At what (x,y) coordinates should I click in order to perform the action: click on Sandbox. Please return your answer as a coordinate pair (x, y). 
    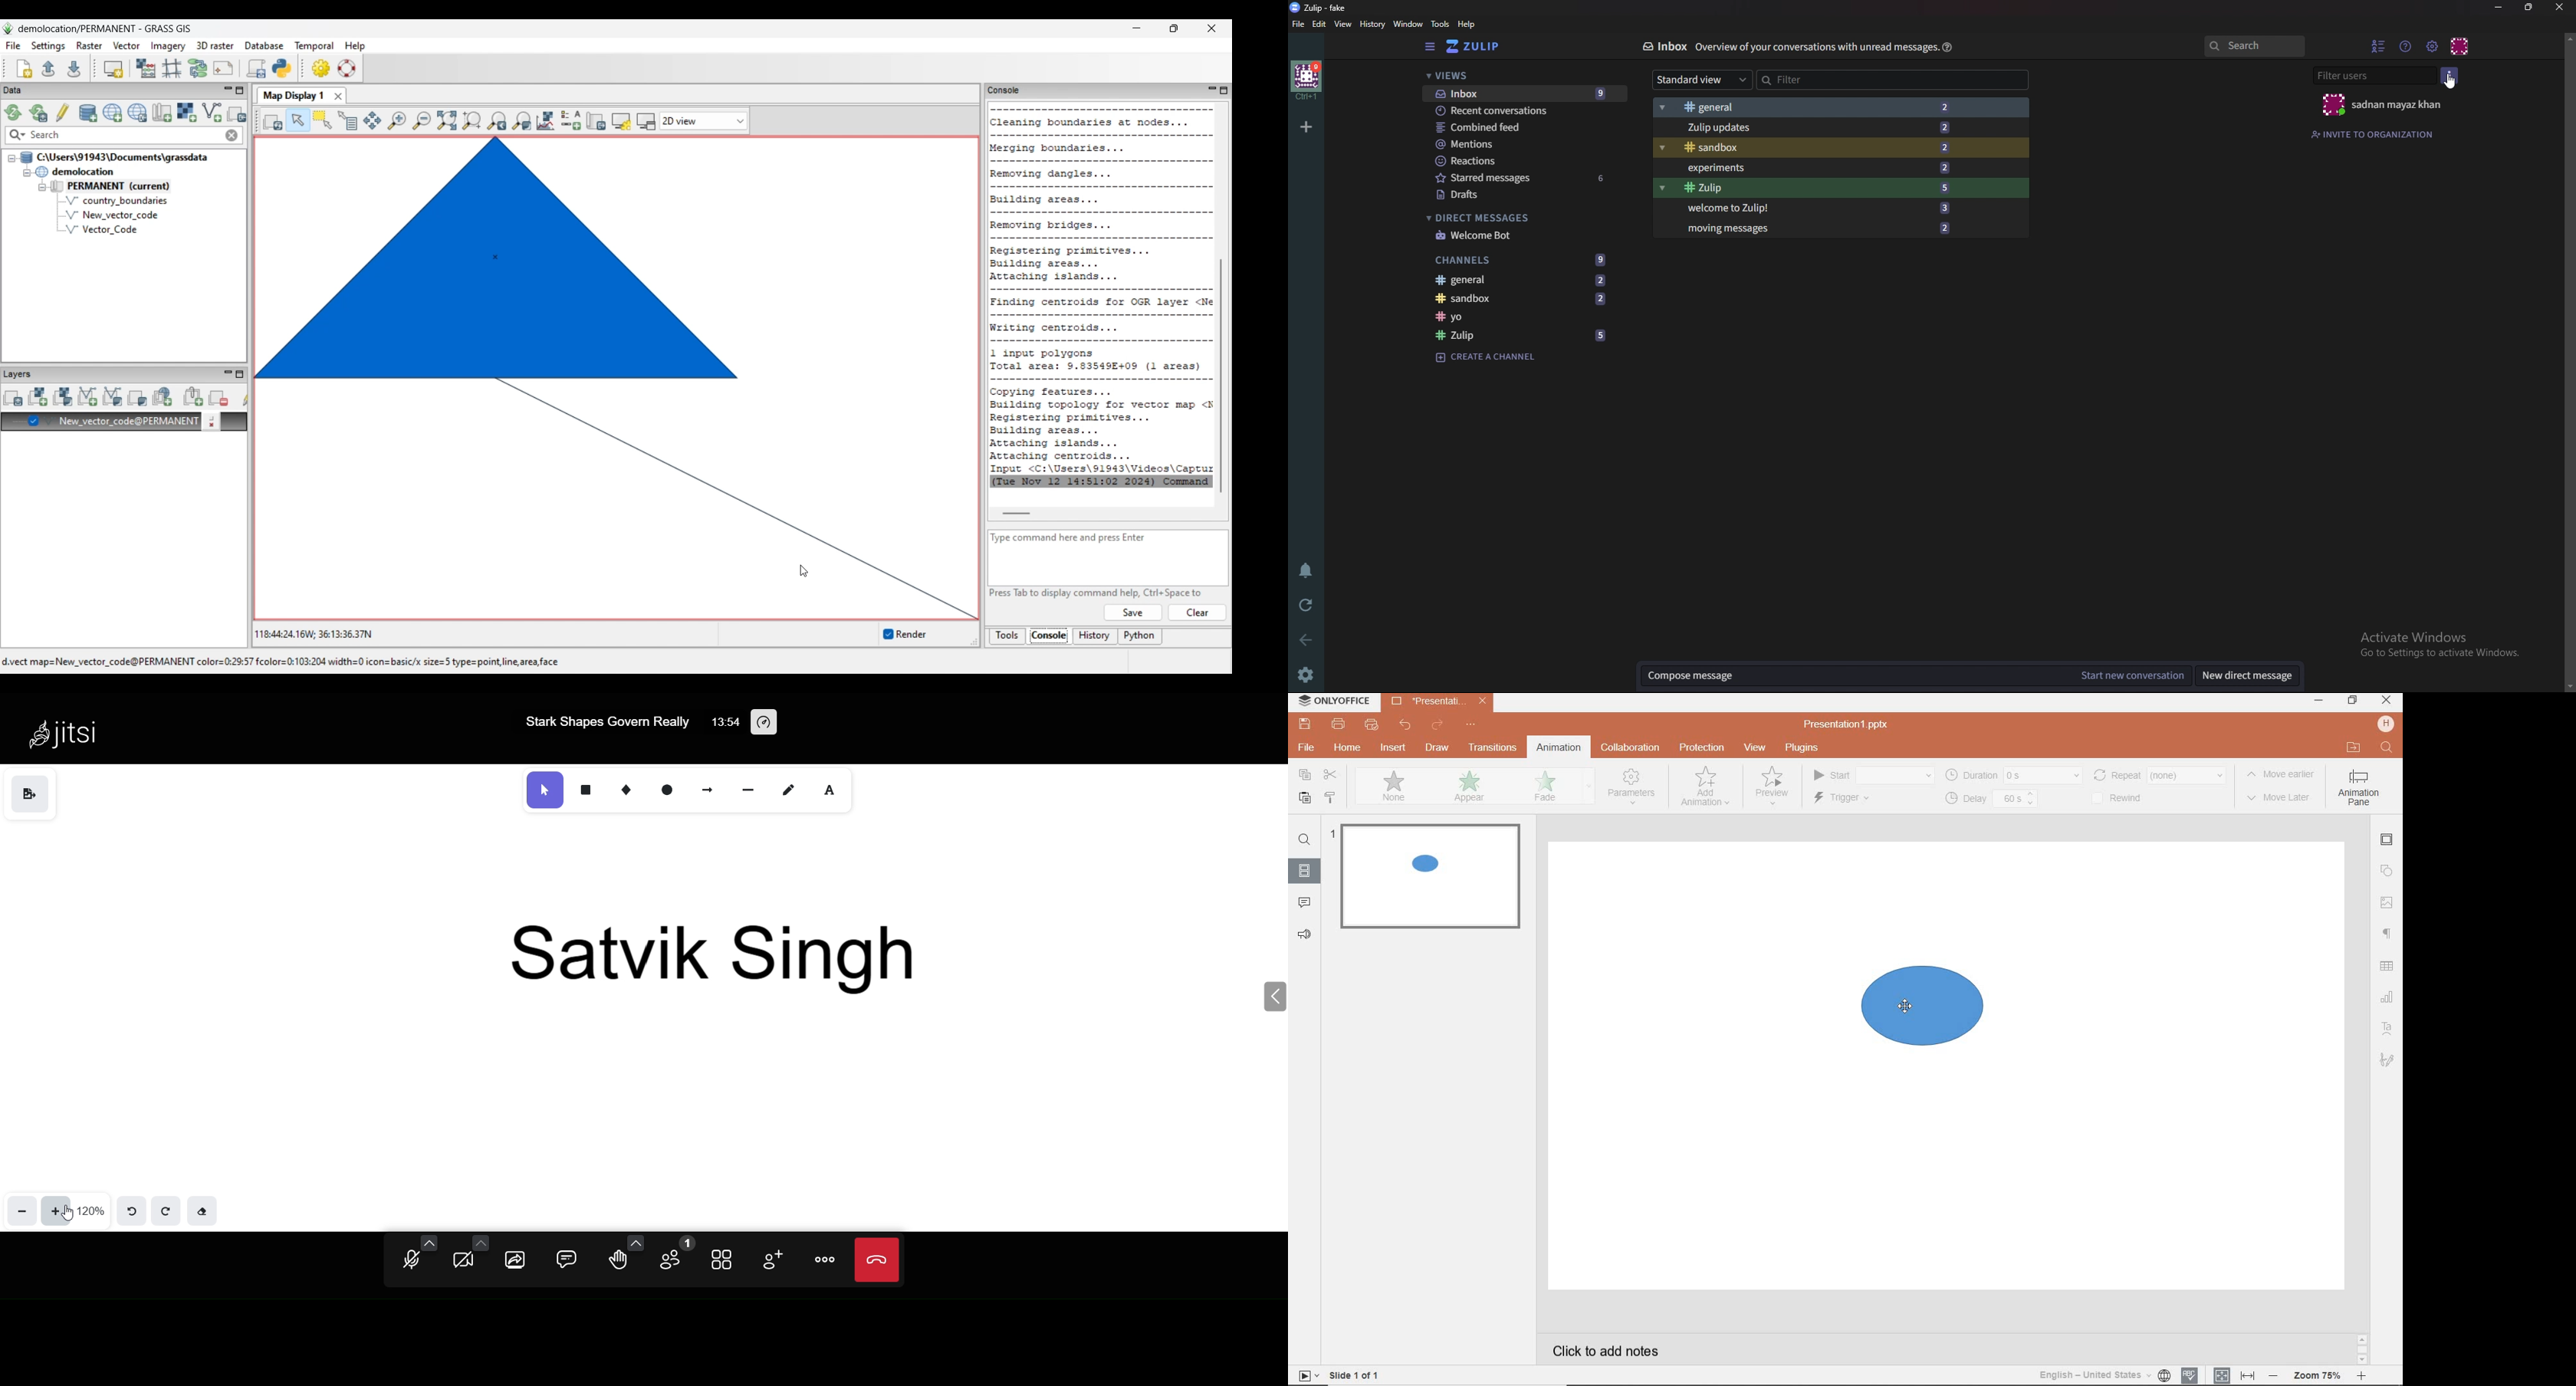
    Looking at the image, I should click on (1818, 147).